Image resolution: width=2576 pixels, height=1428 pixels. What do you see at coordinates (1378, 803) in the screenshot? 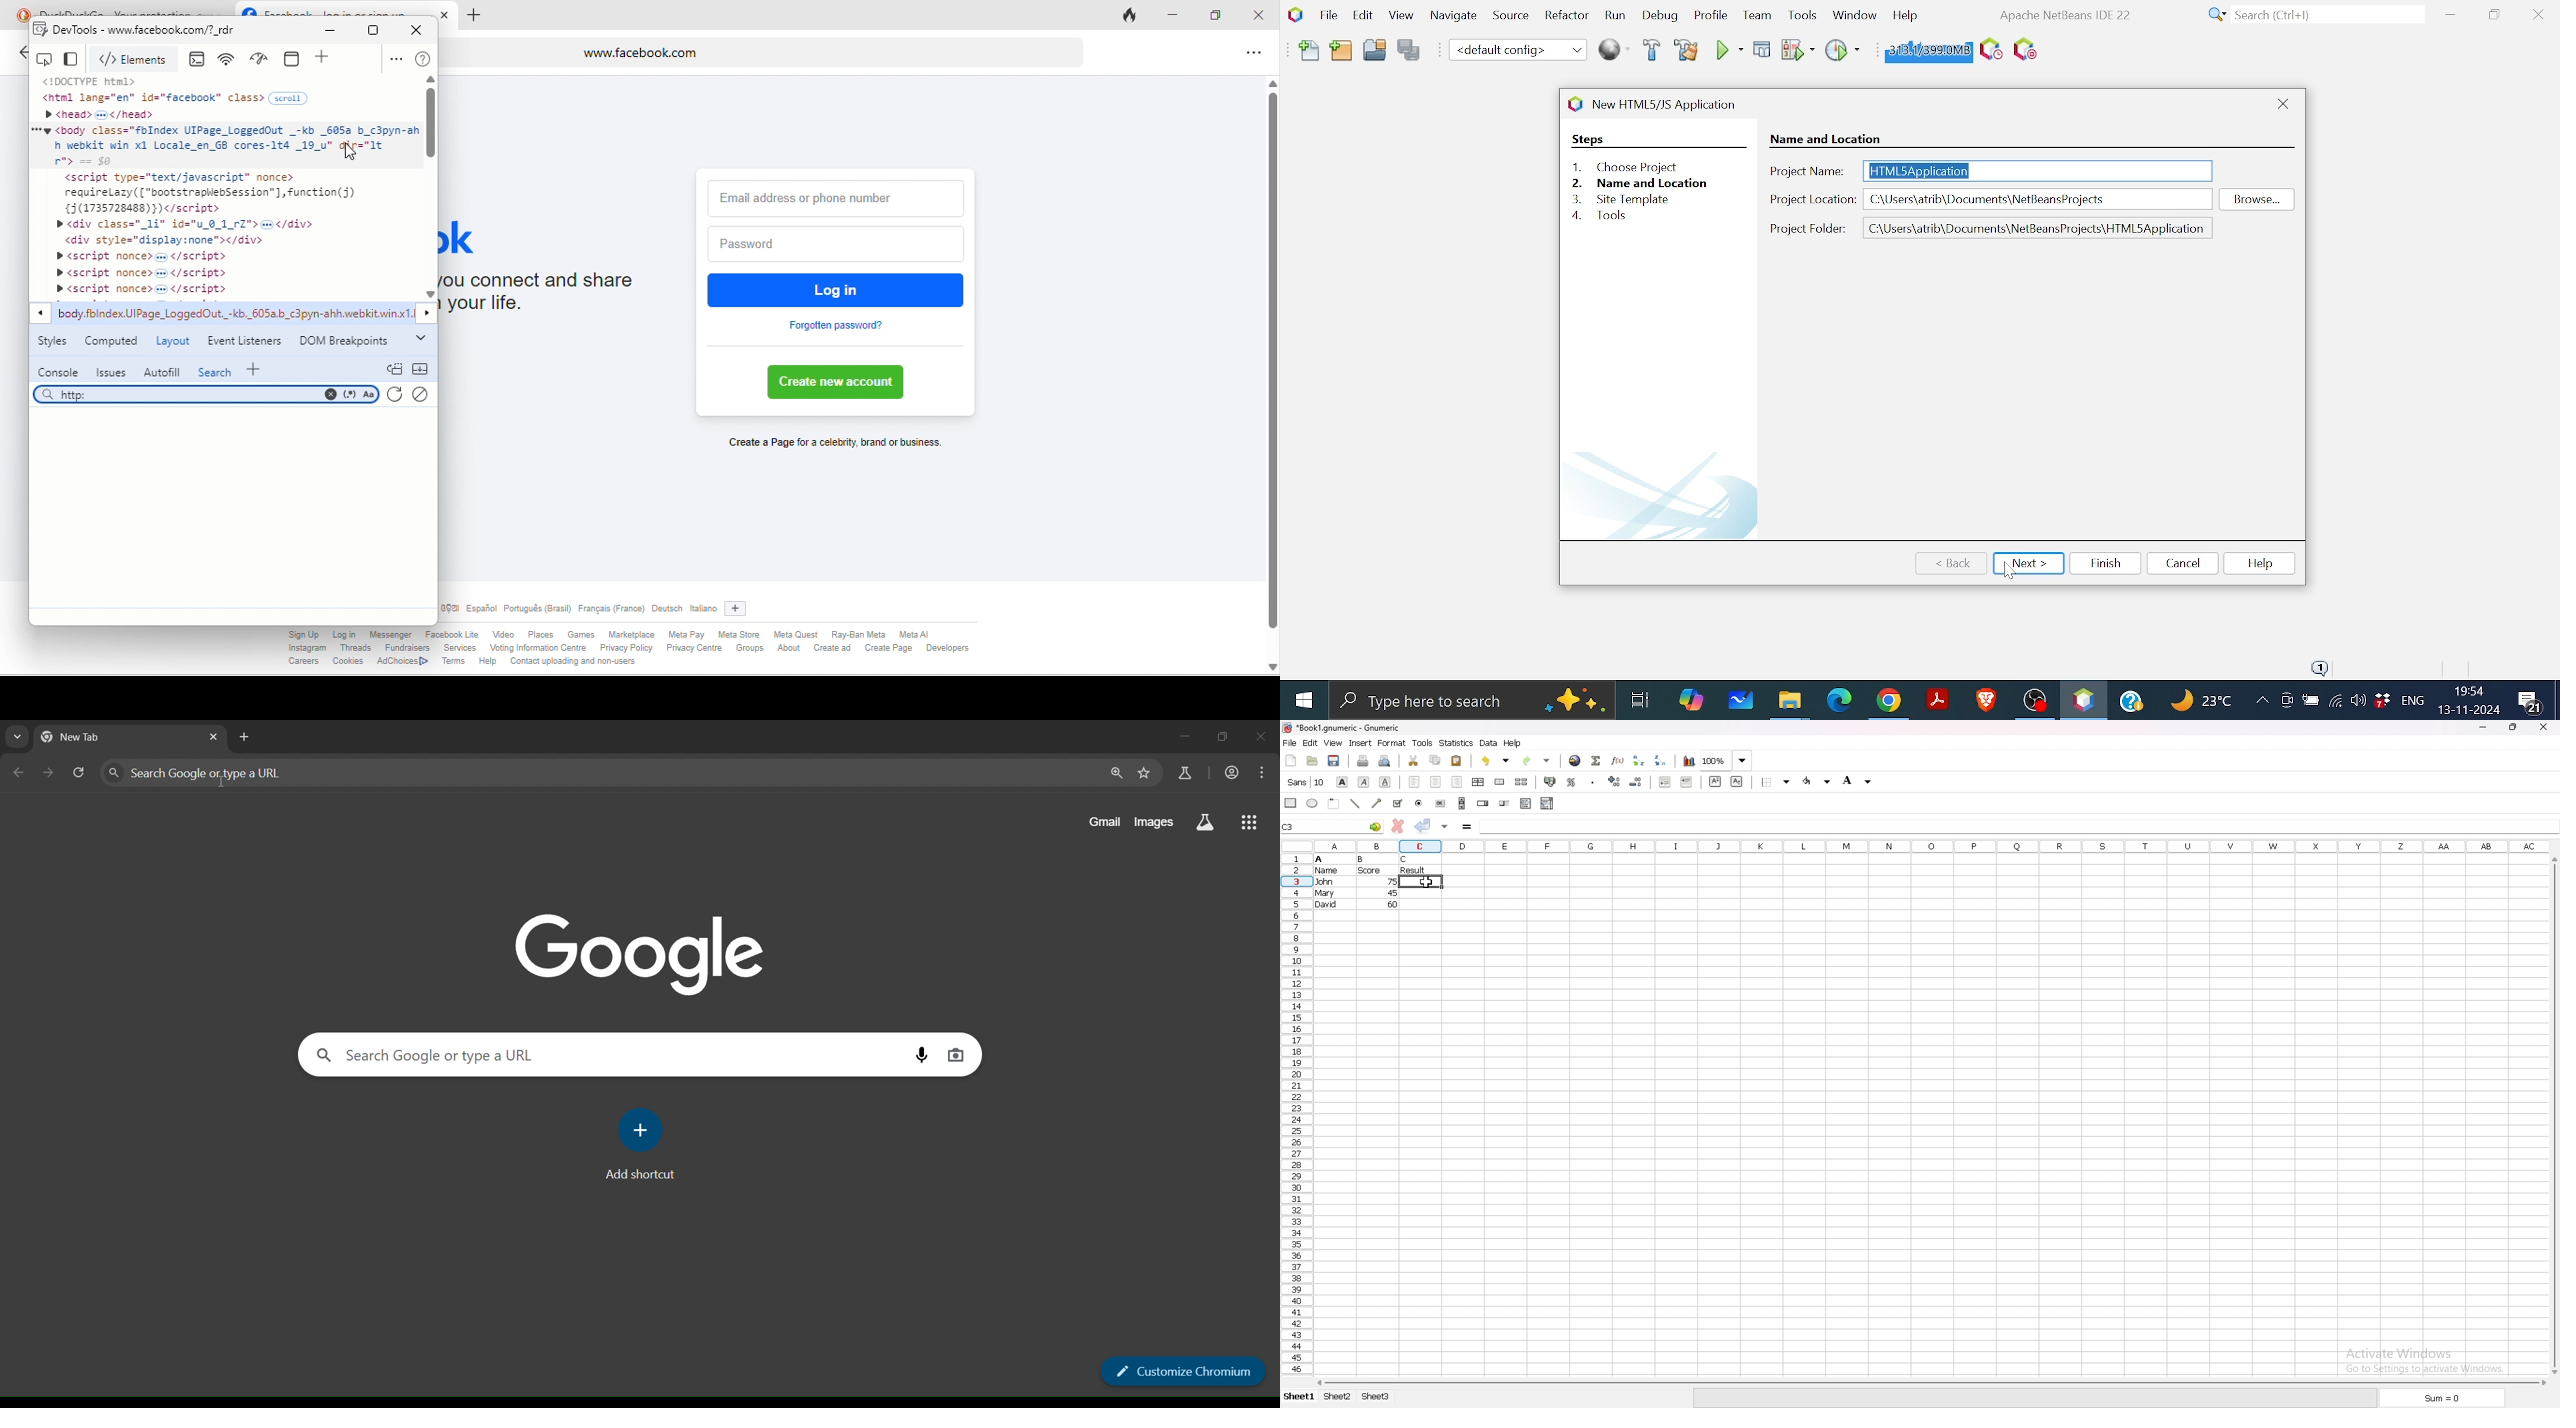
I see `arrowed line` at bounding box center [1378, 803].